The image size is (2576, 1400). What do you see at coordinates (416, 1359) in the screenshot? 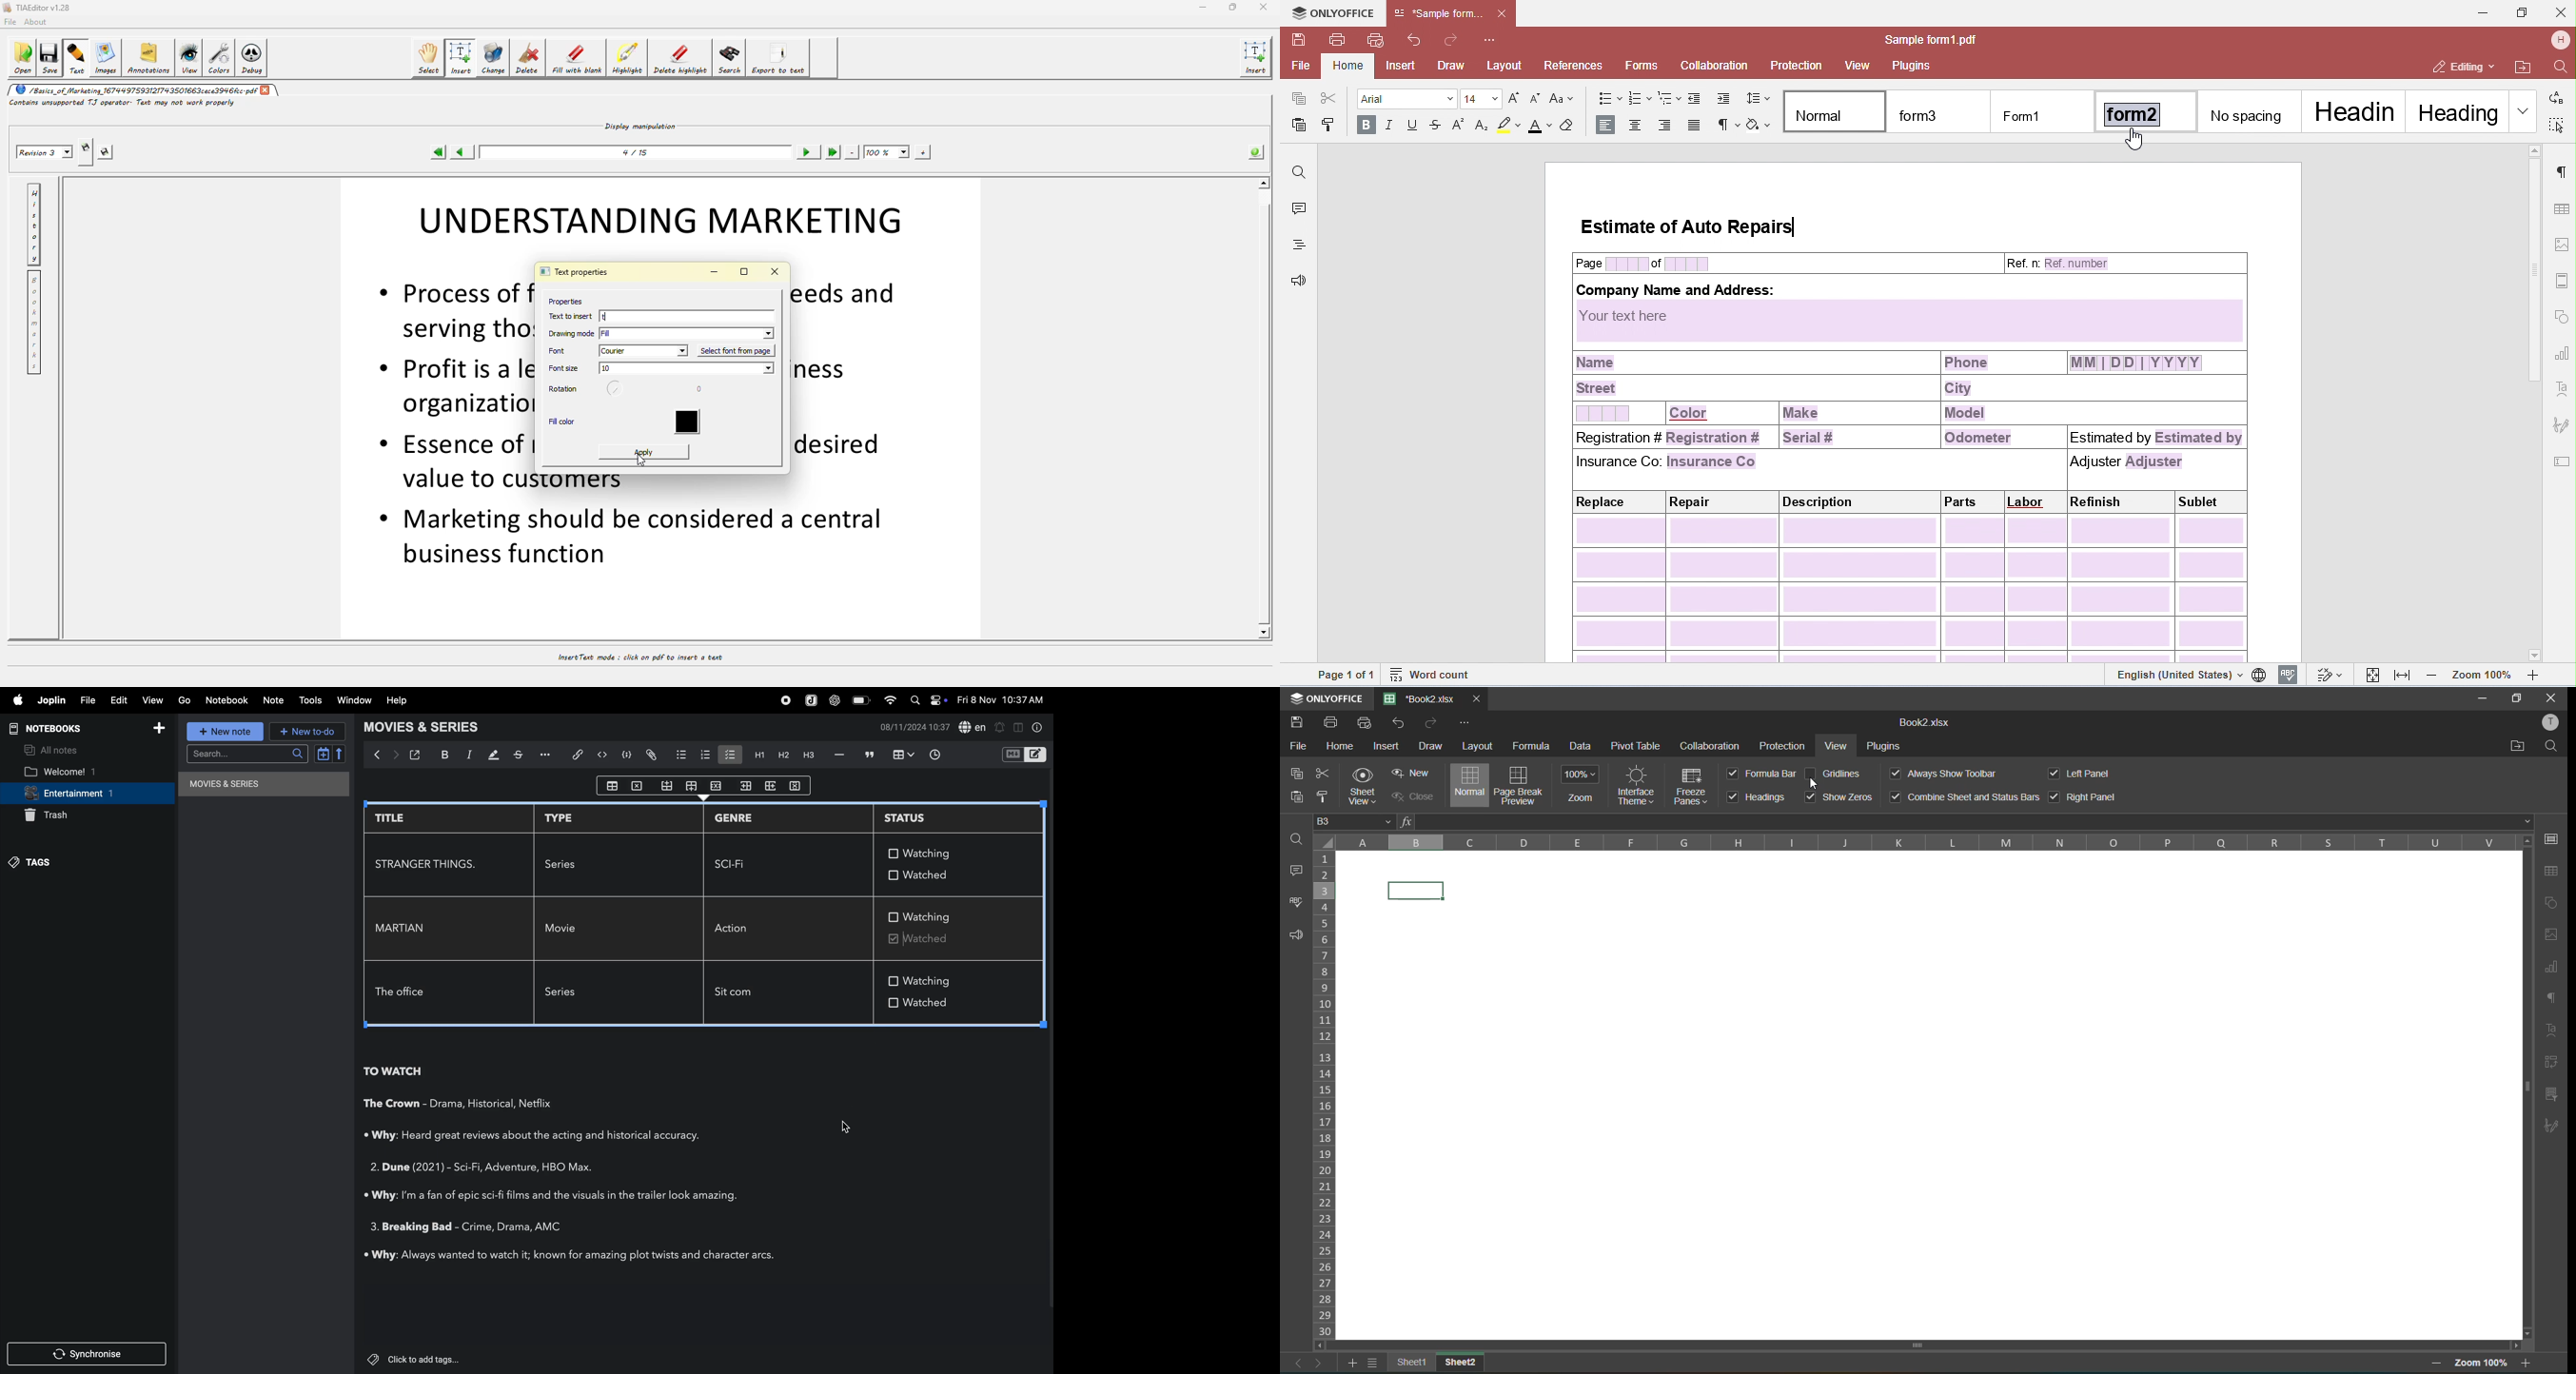
I see `click to add tags` at bounding box center [416, 1359].